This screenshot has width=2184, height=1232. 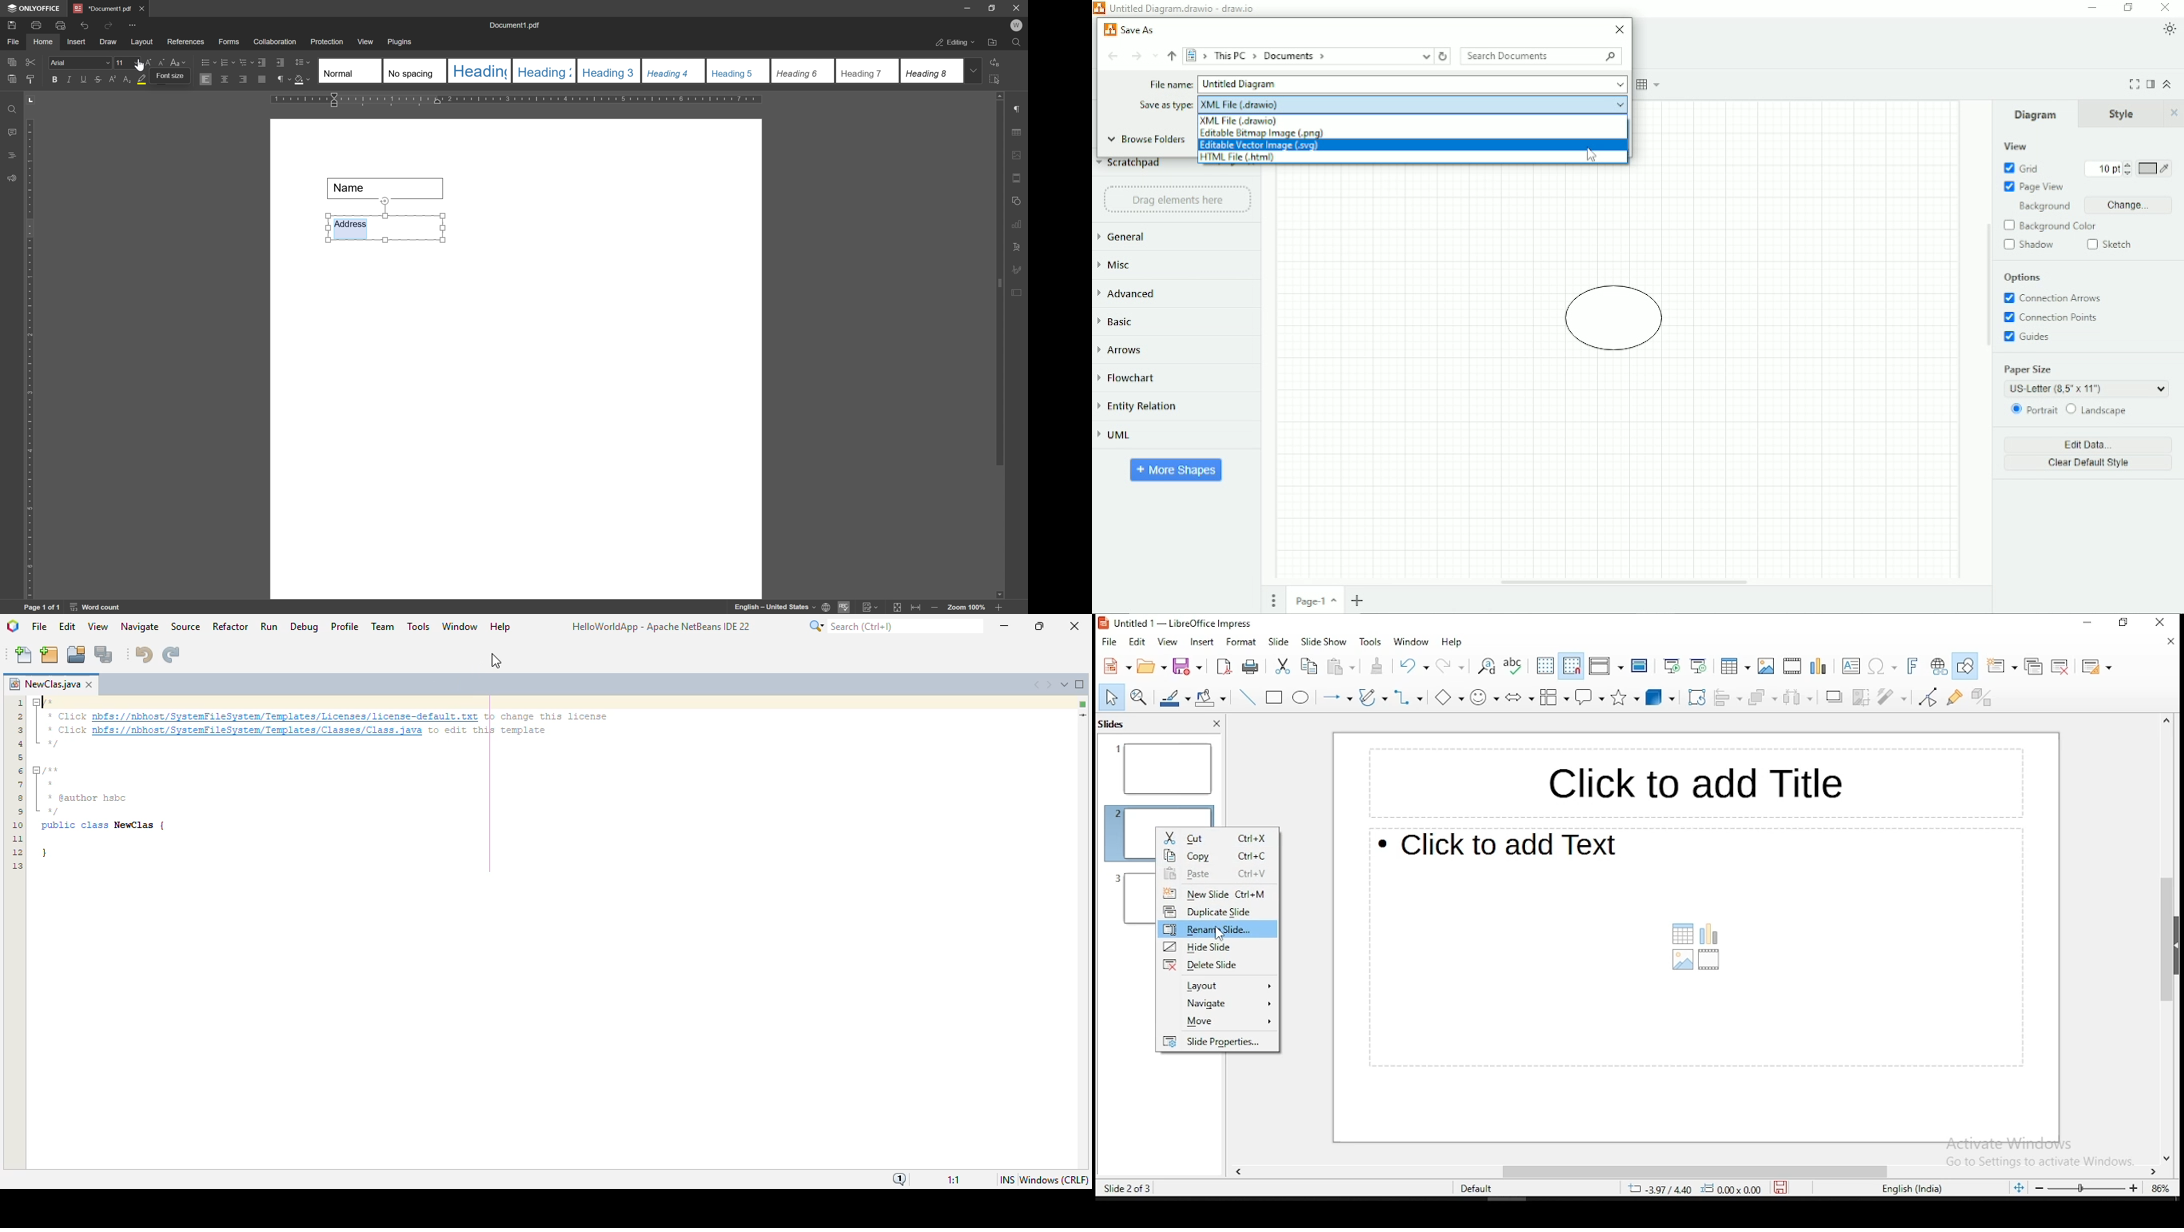 What do you see at coordinates (993, 43) in the screenshot?
I see `open file location` at bounding box center [993, 43].